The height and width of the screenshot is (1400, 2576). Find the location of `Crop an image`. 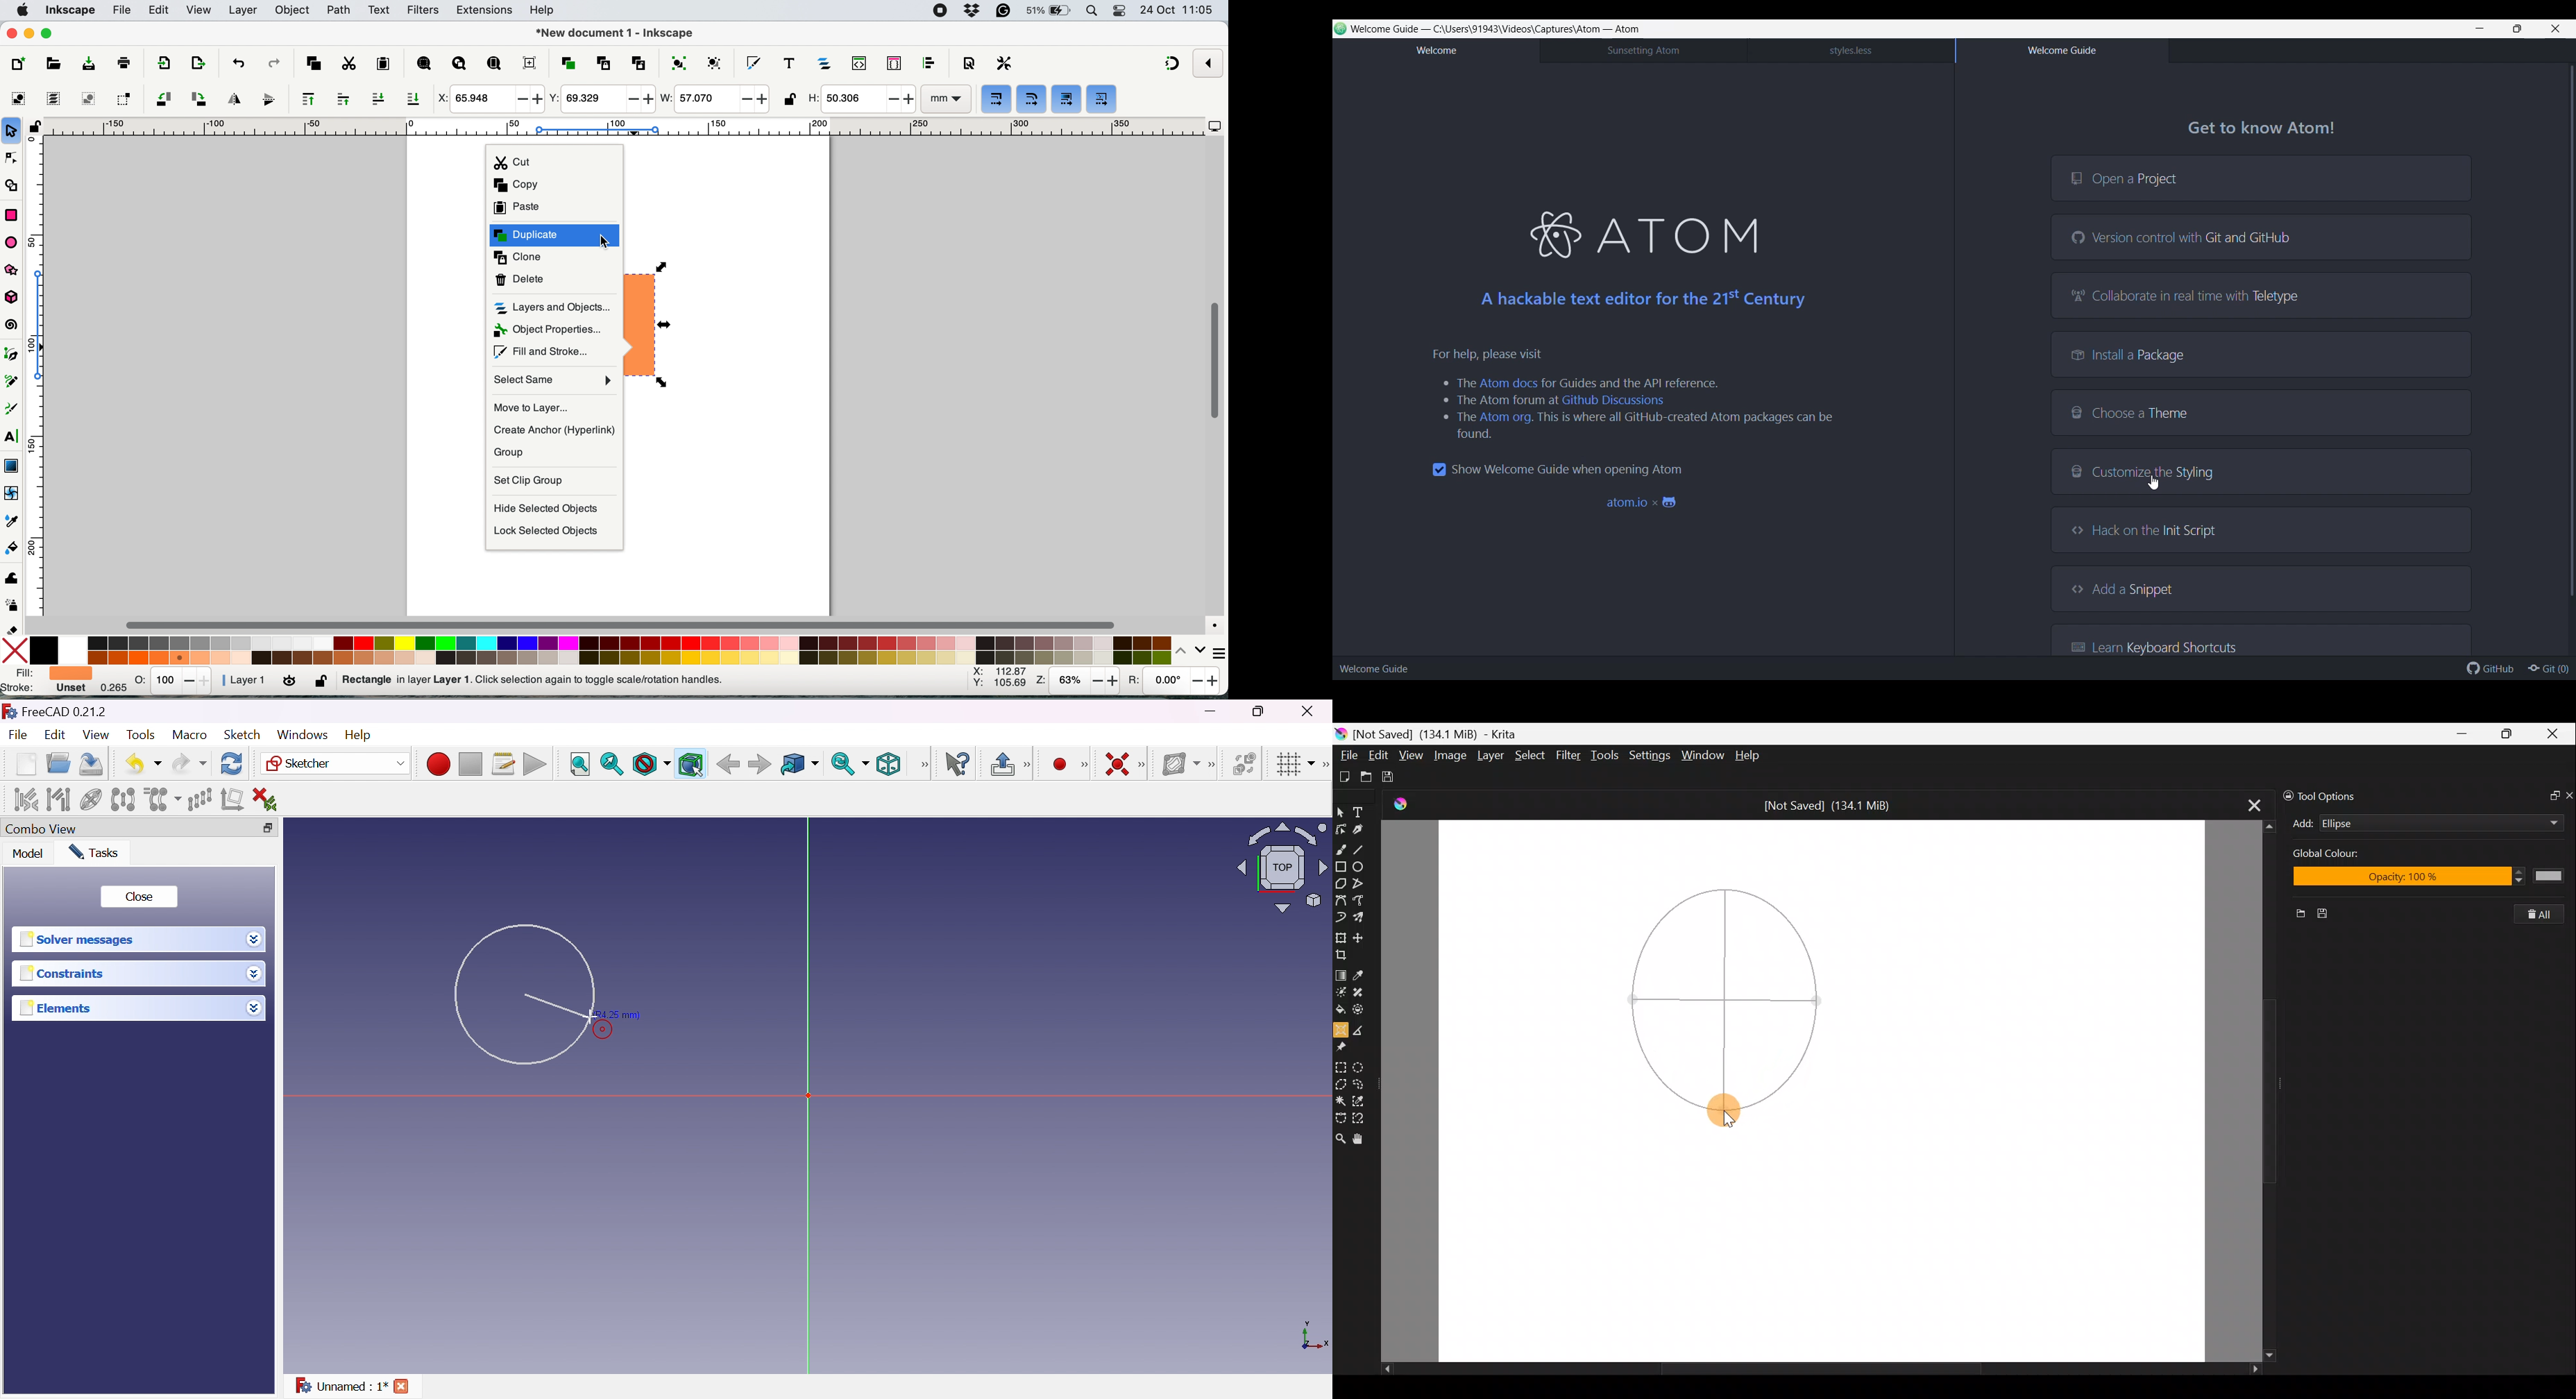

Crop an image is located at coordinates (1345, 953).